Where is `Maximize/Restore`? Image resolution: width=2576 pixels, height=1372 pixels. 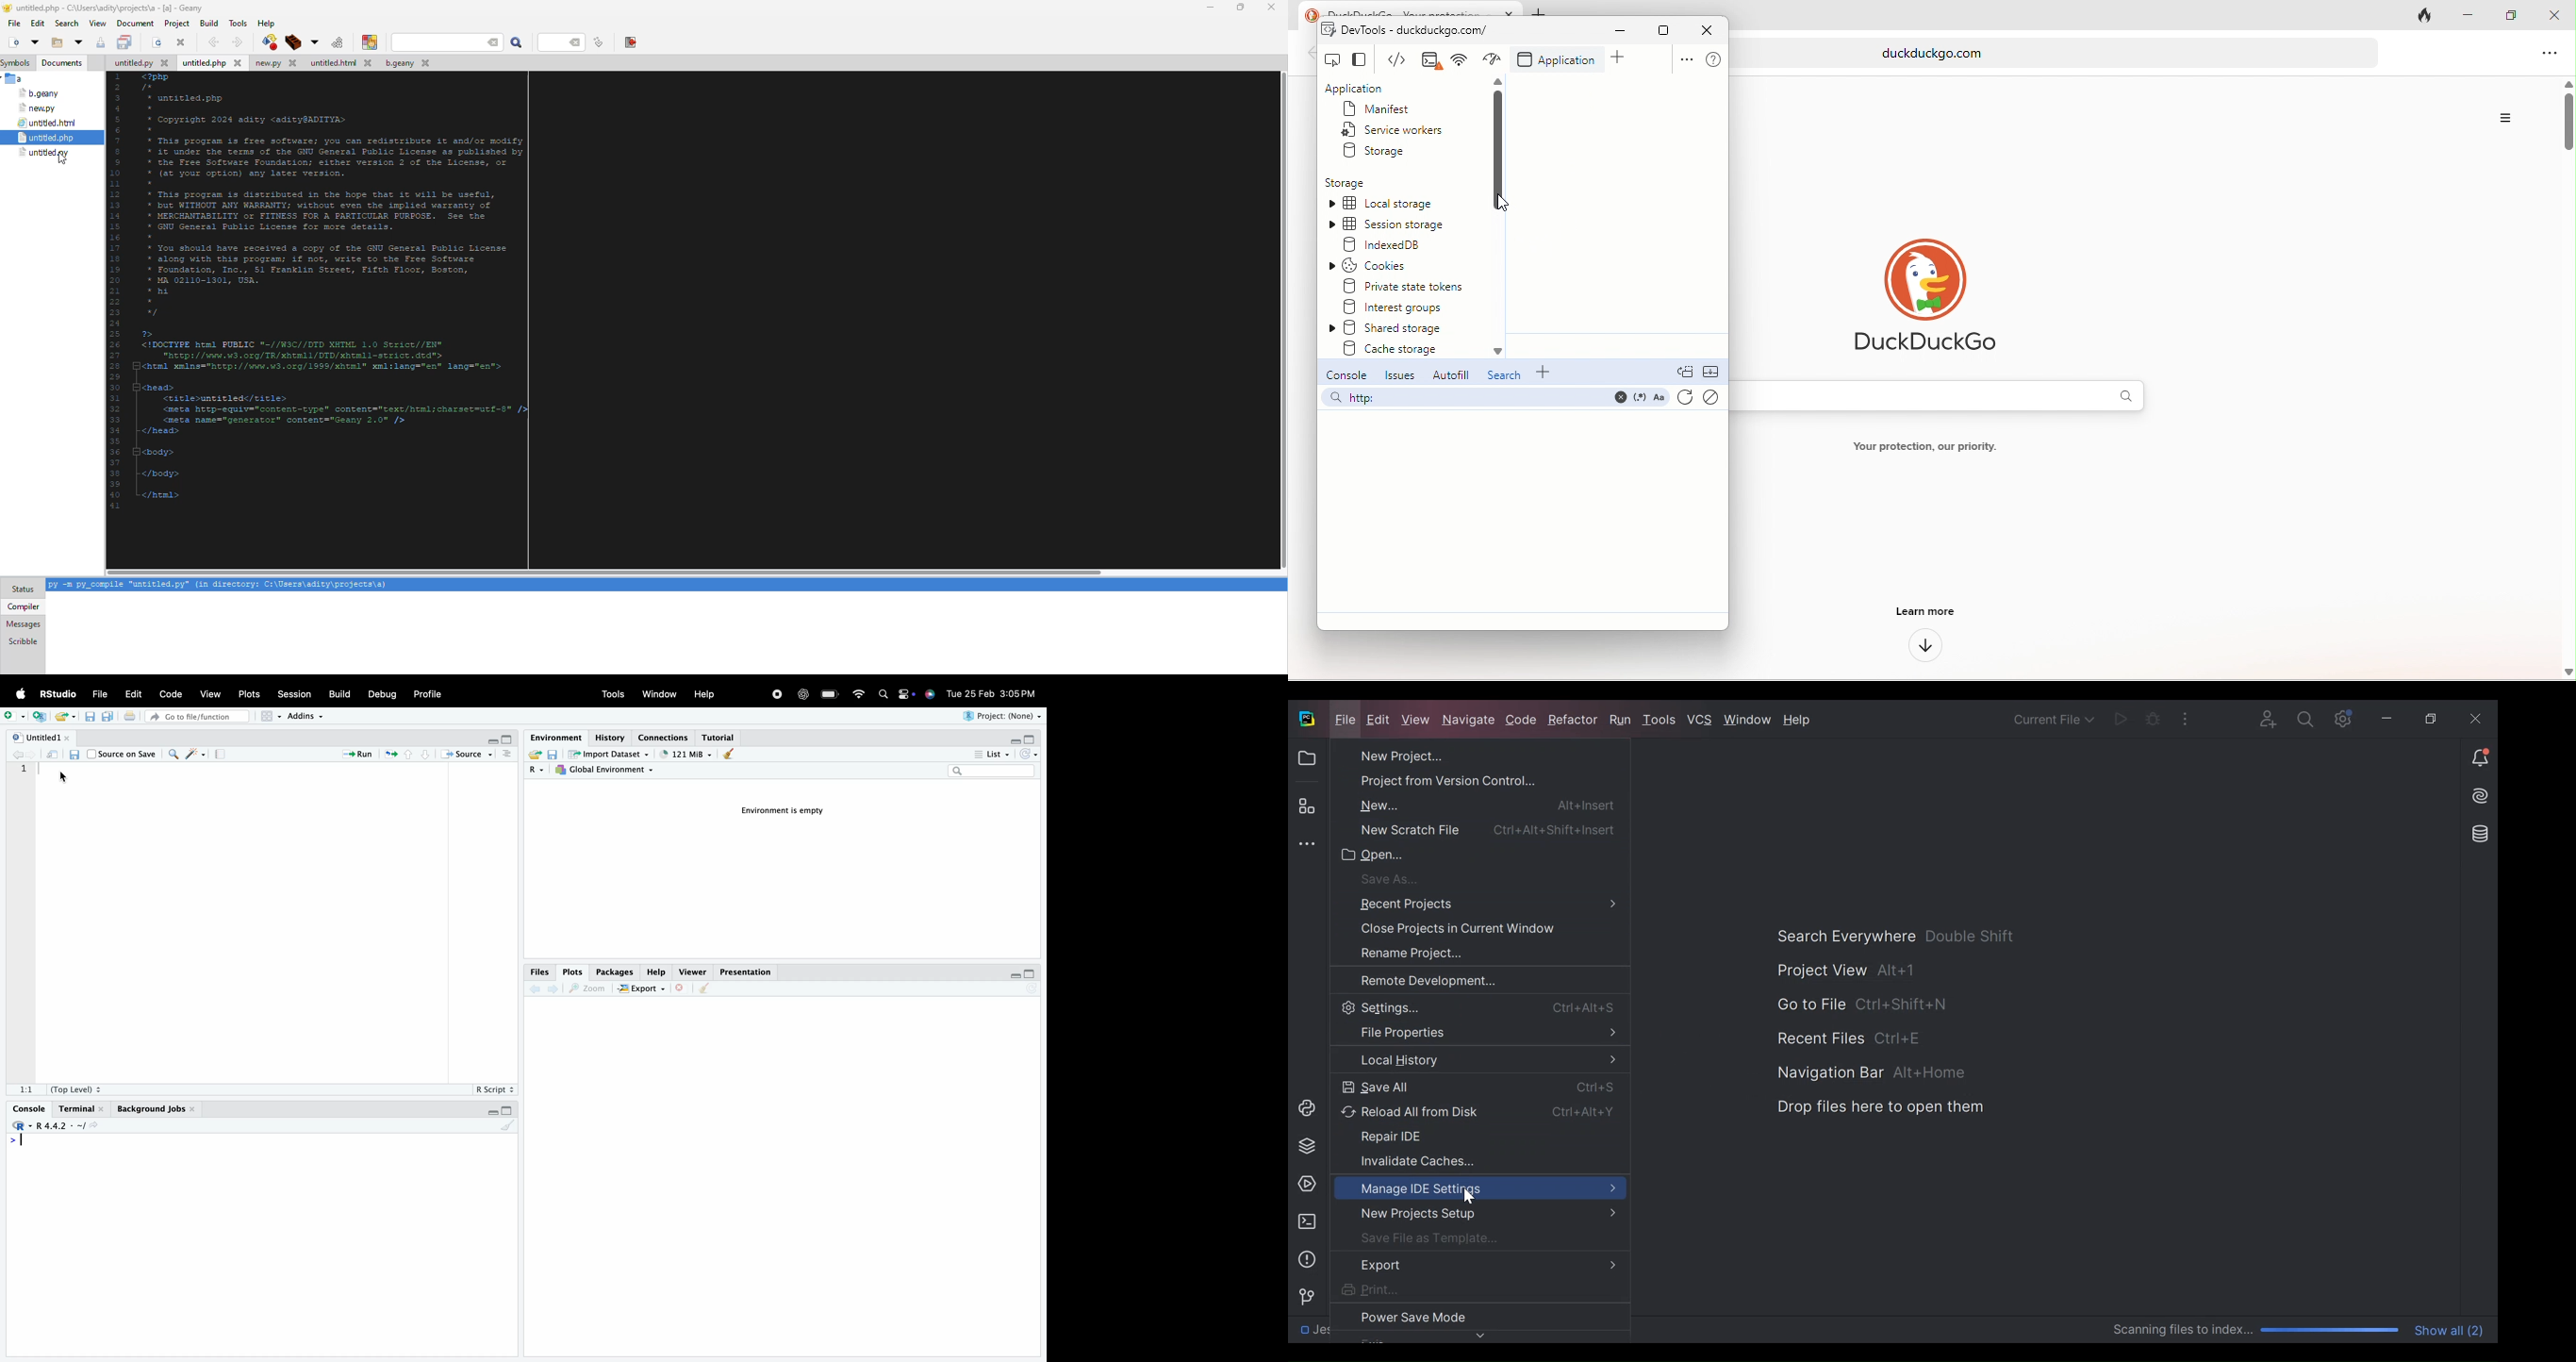
Maximize/Restore is located at coordinates (510, 740).